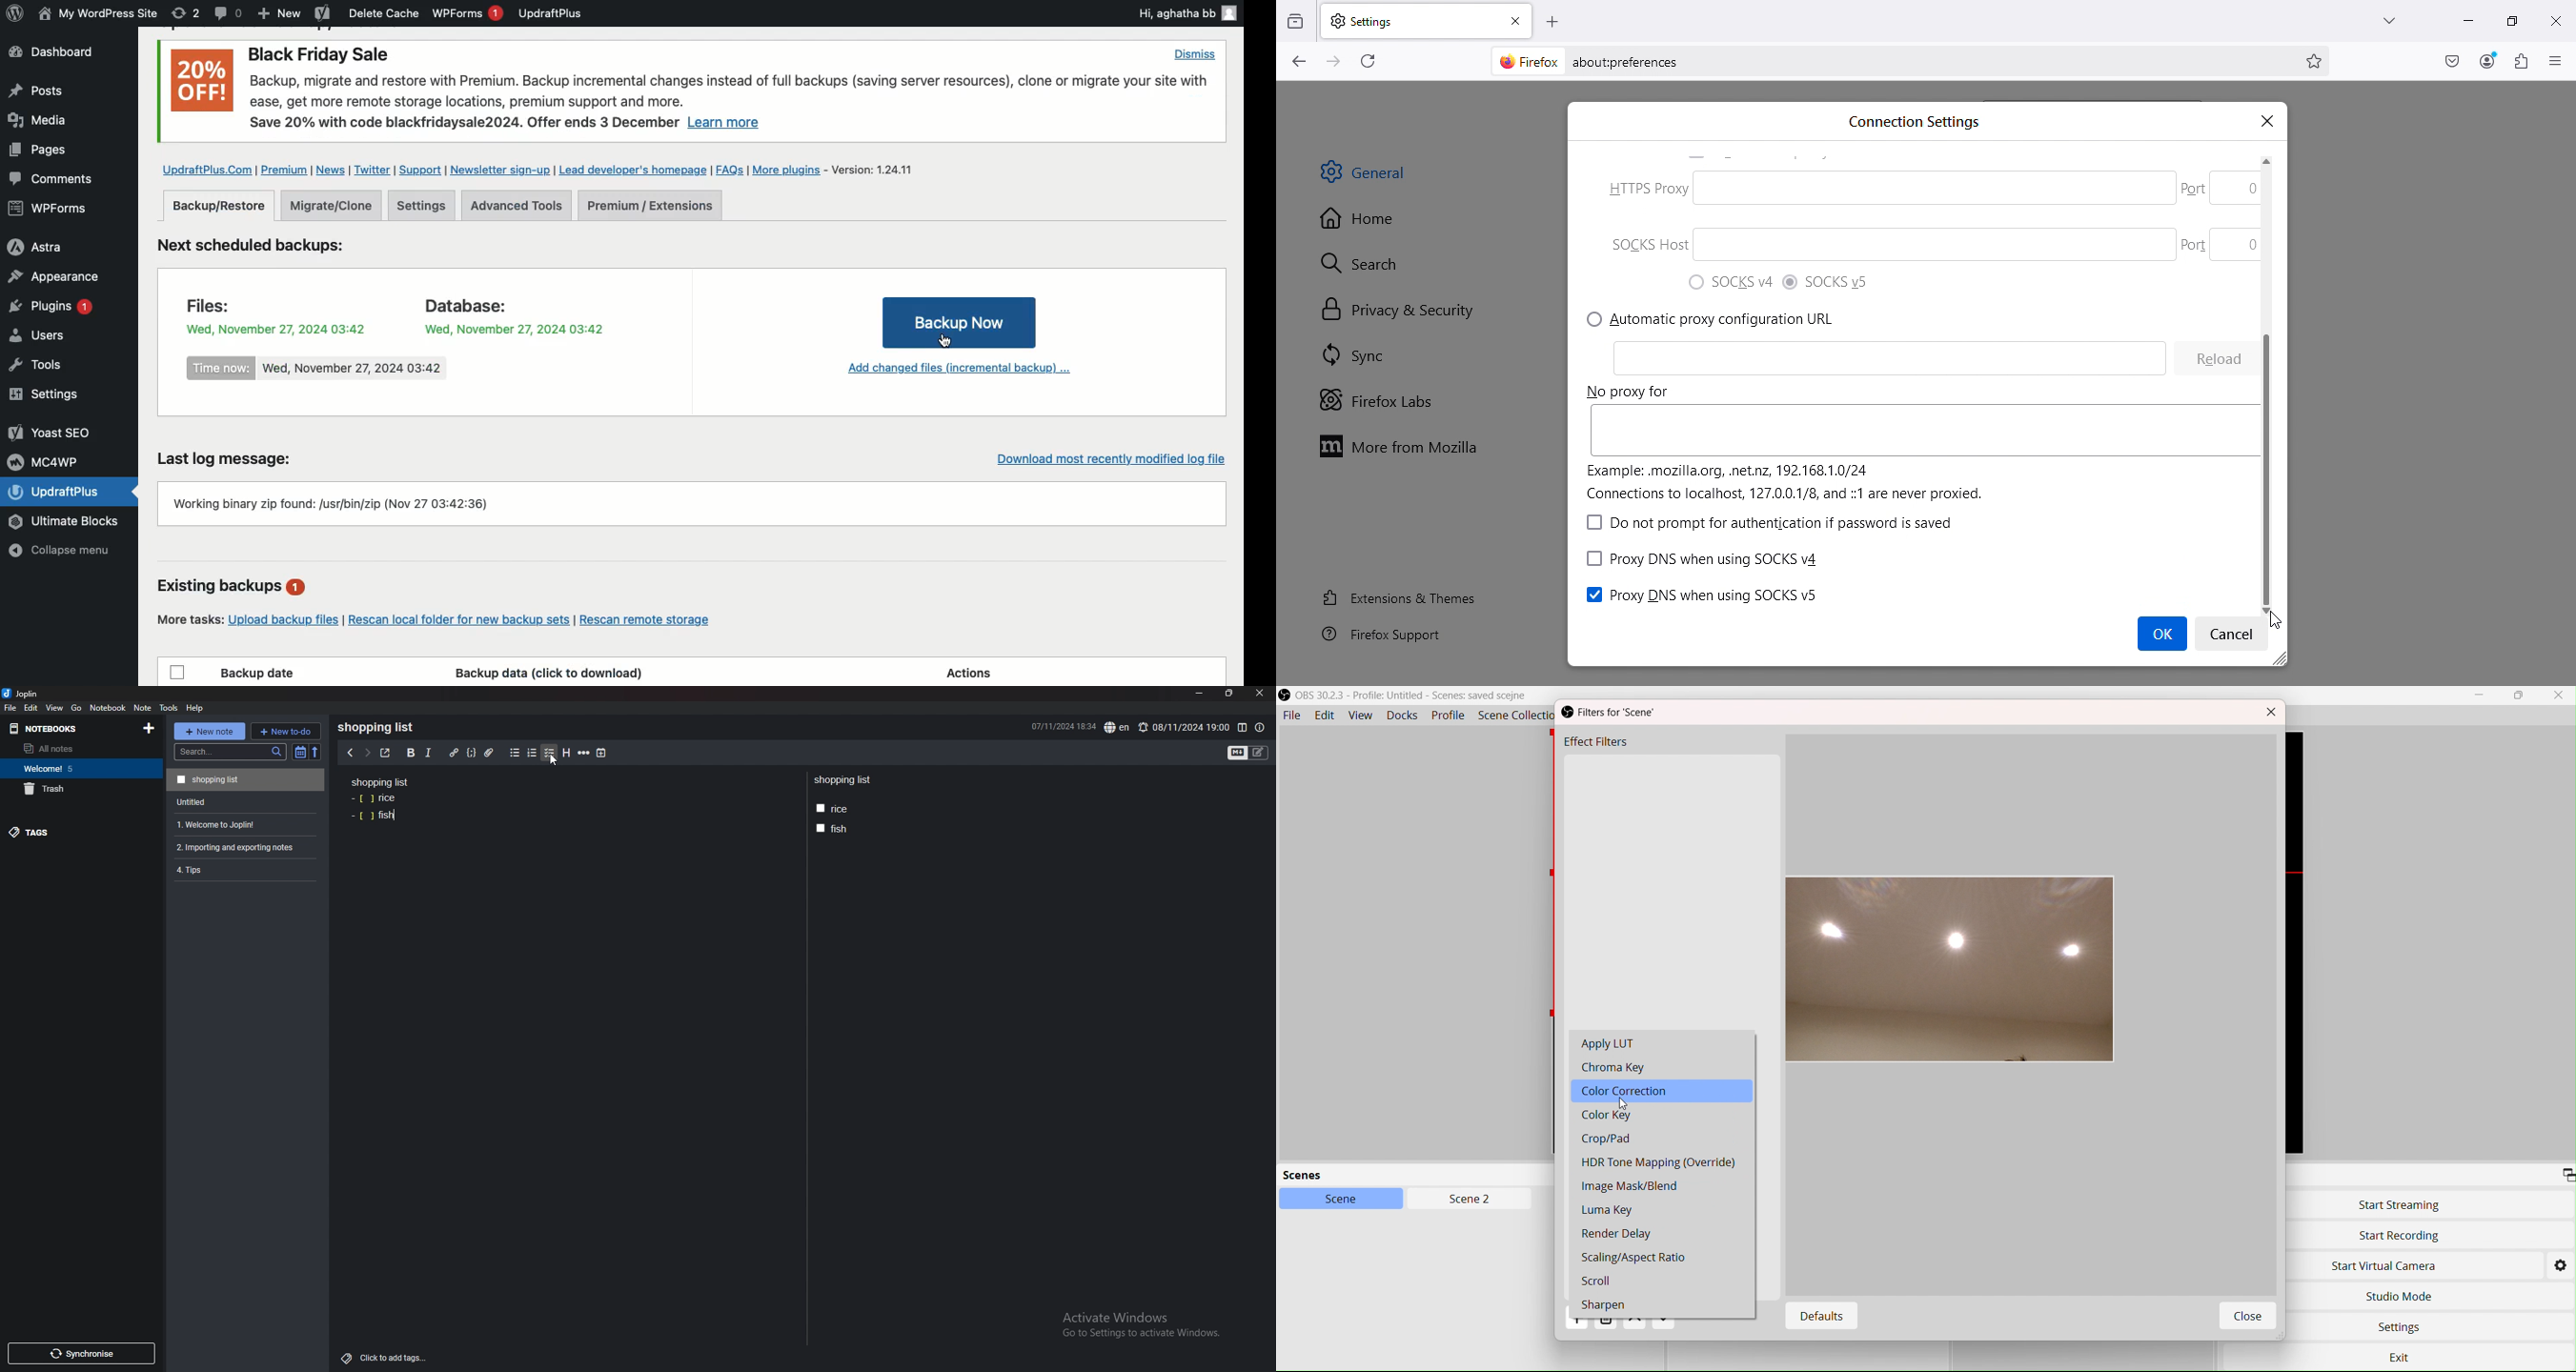 Image resolution: width=2576 pixels, height=1372 pixels. I want to click on 20% OFF, so click(203, 81).